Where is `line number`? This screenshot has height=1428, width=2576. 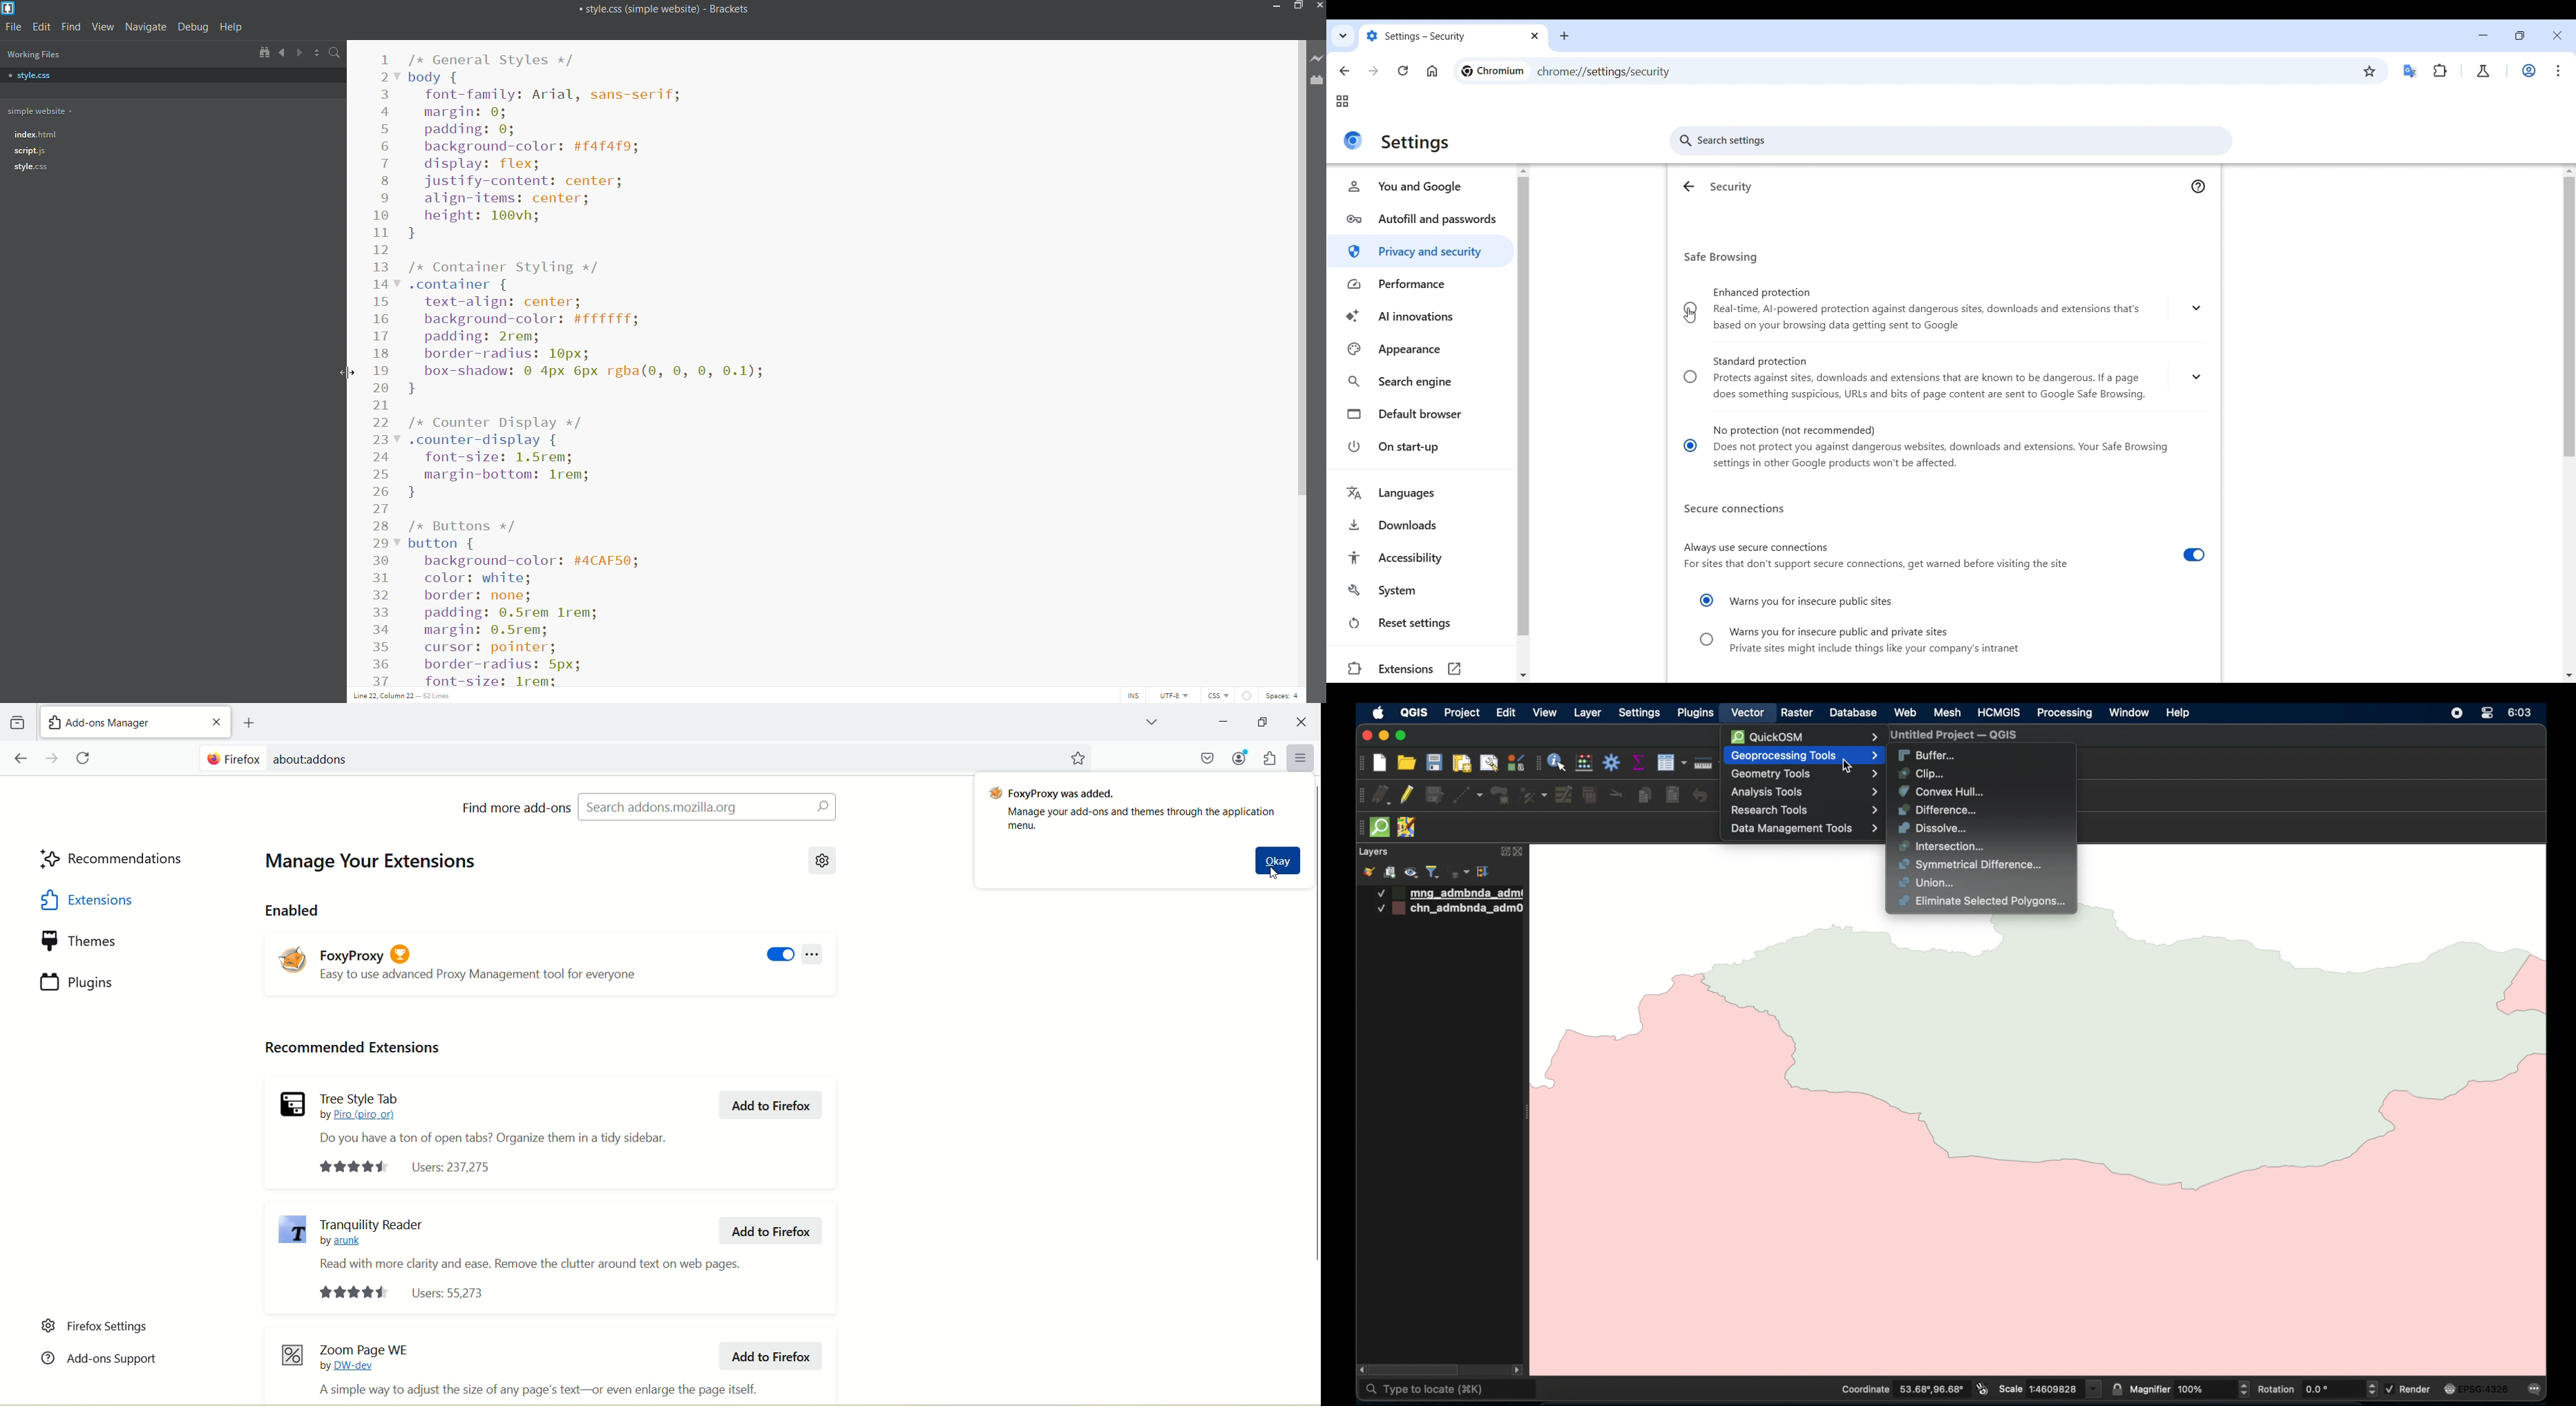 line number is located at coordinates (381, 369).